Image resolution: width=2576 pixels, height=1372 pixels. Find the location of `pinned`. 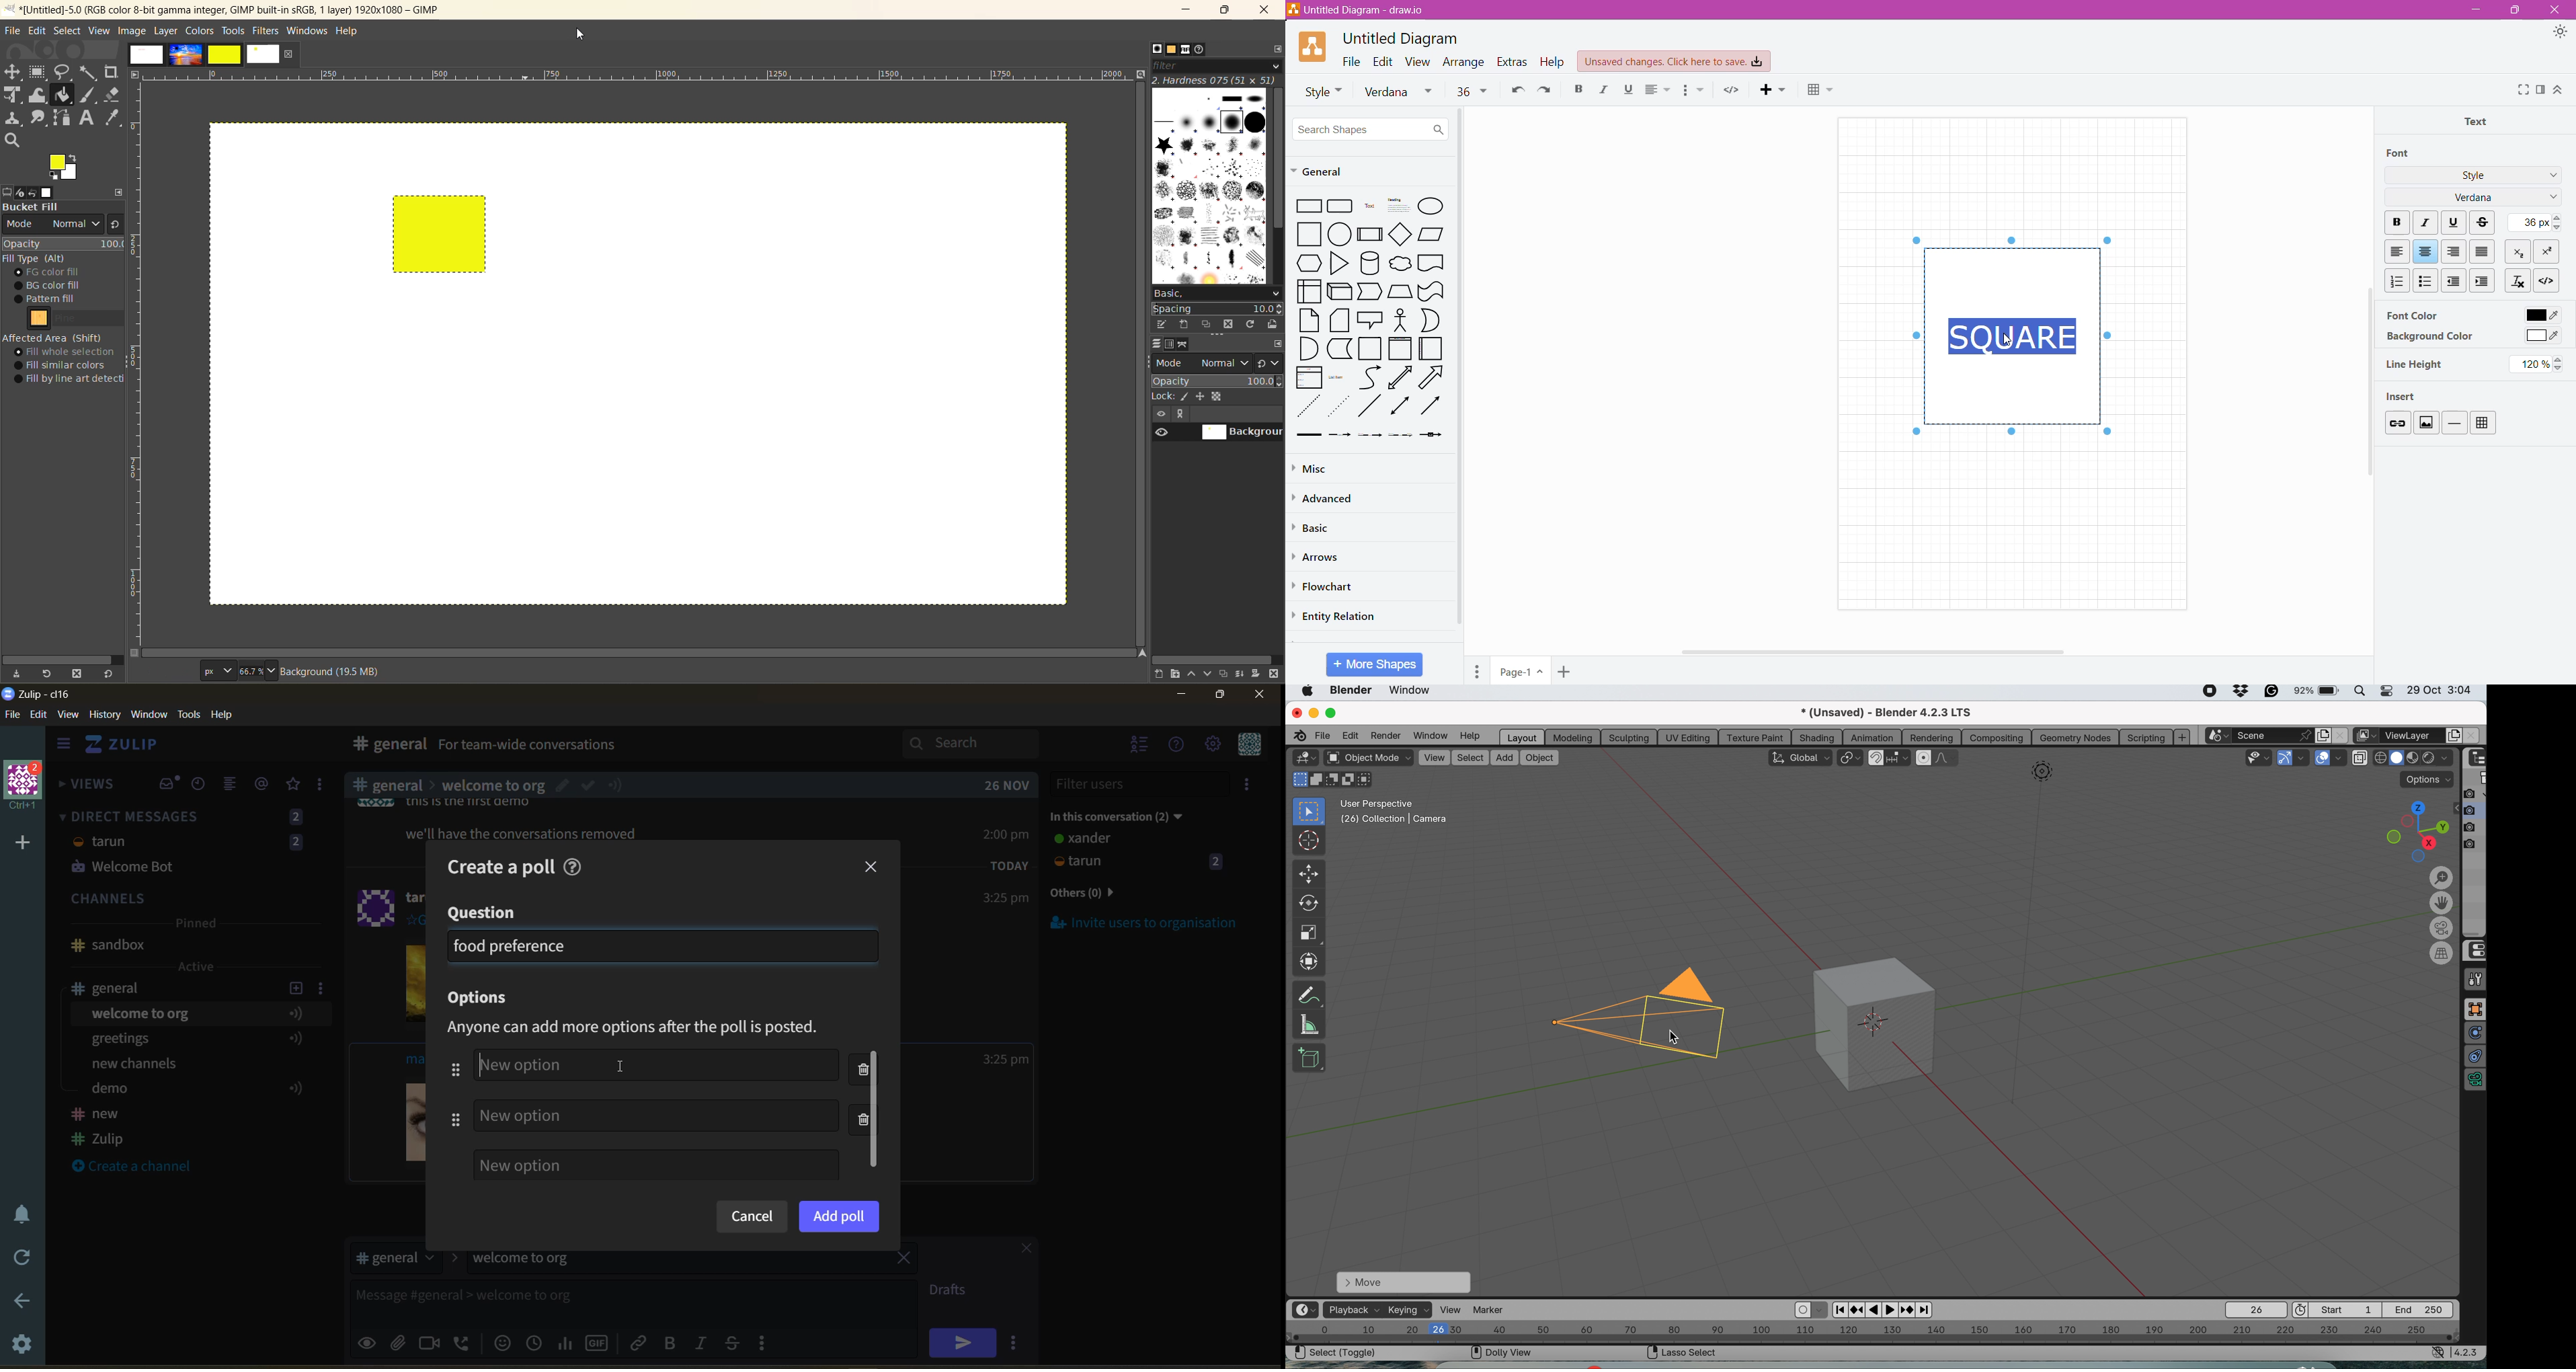

pinned is located at coordinates (195, 925).